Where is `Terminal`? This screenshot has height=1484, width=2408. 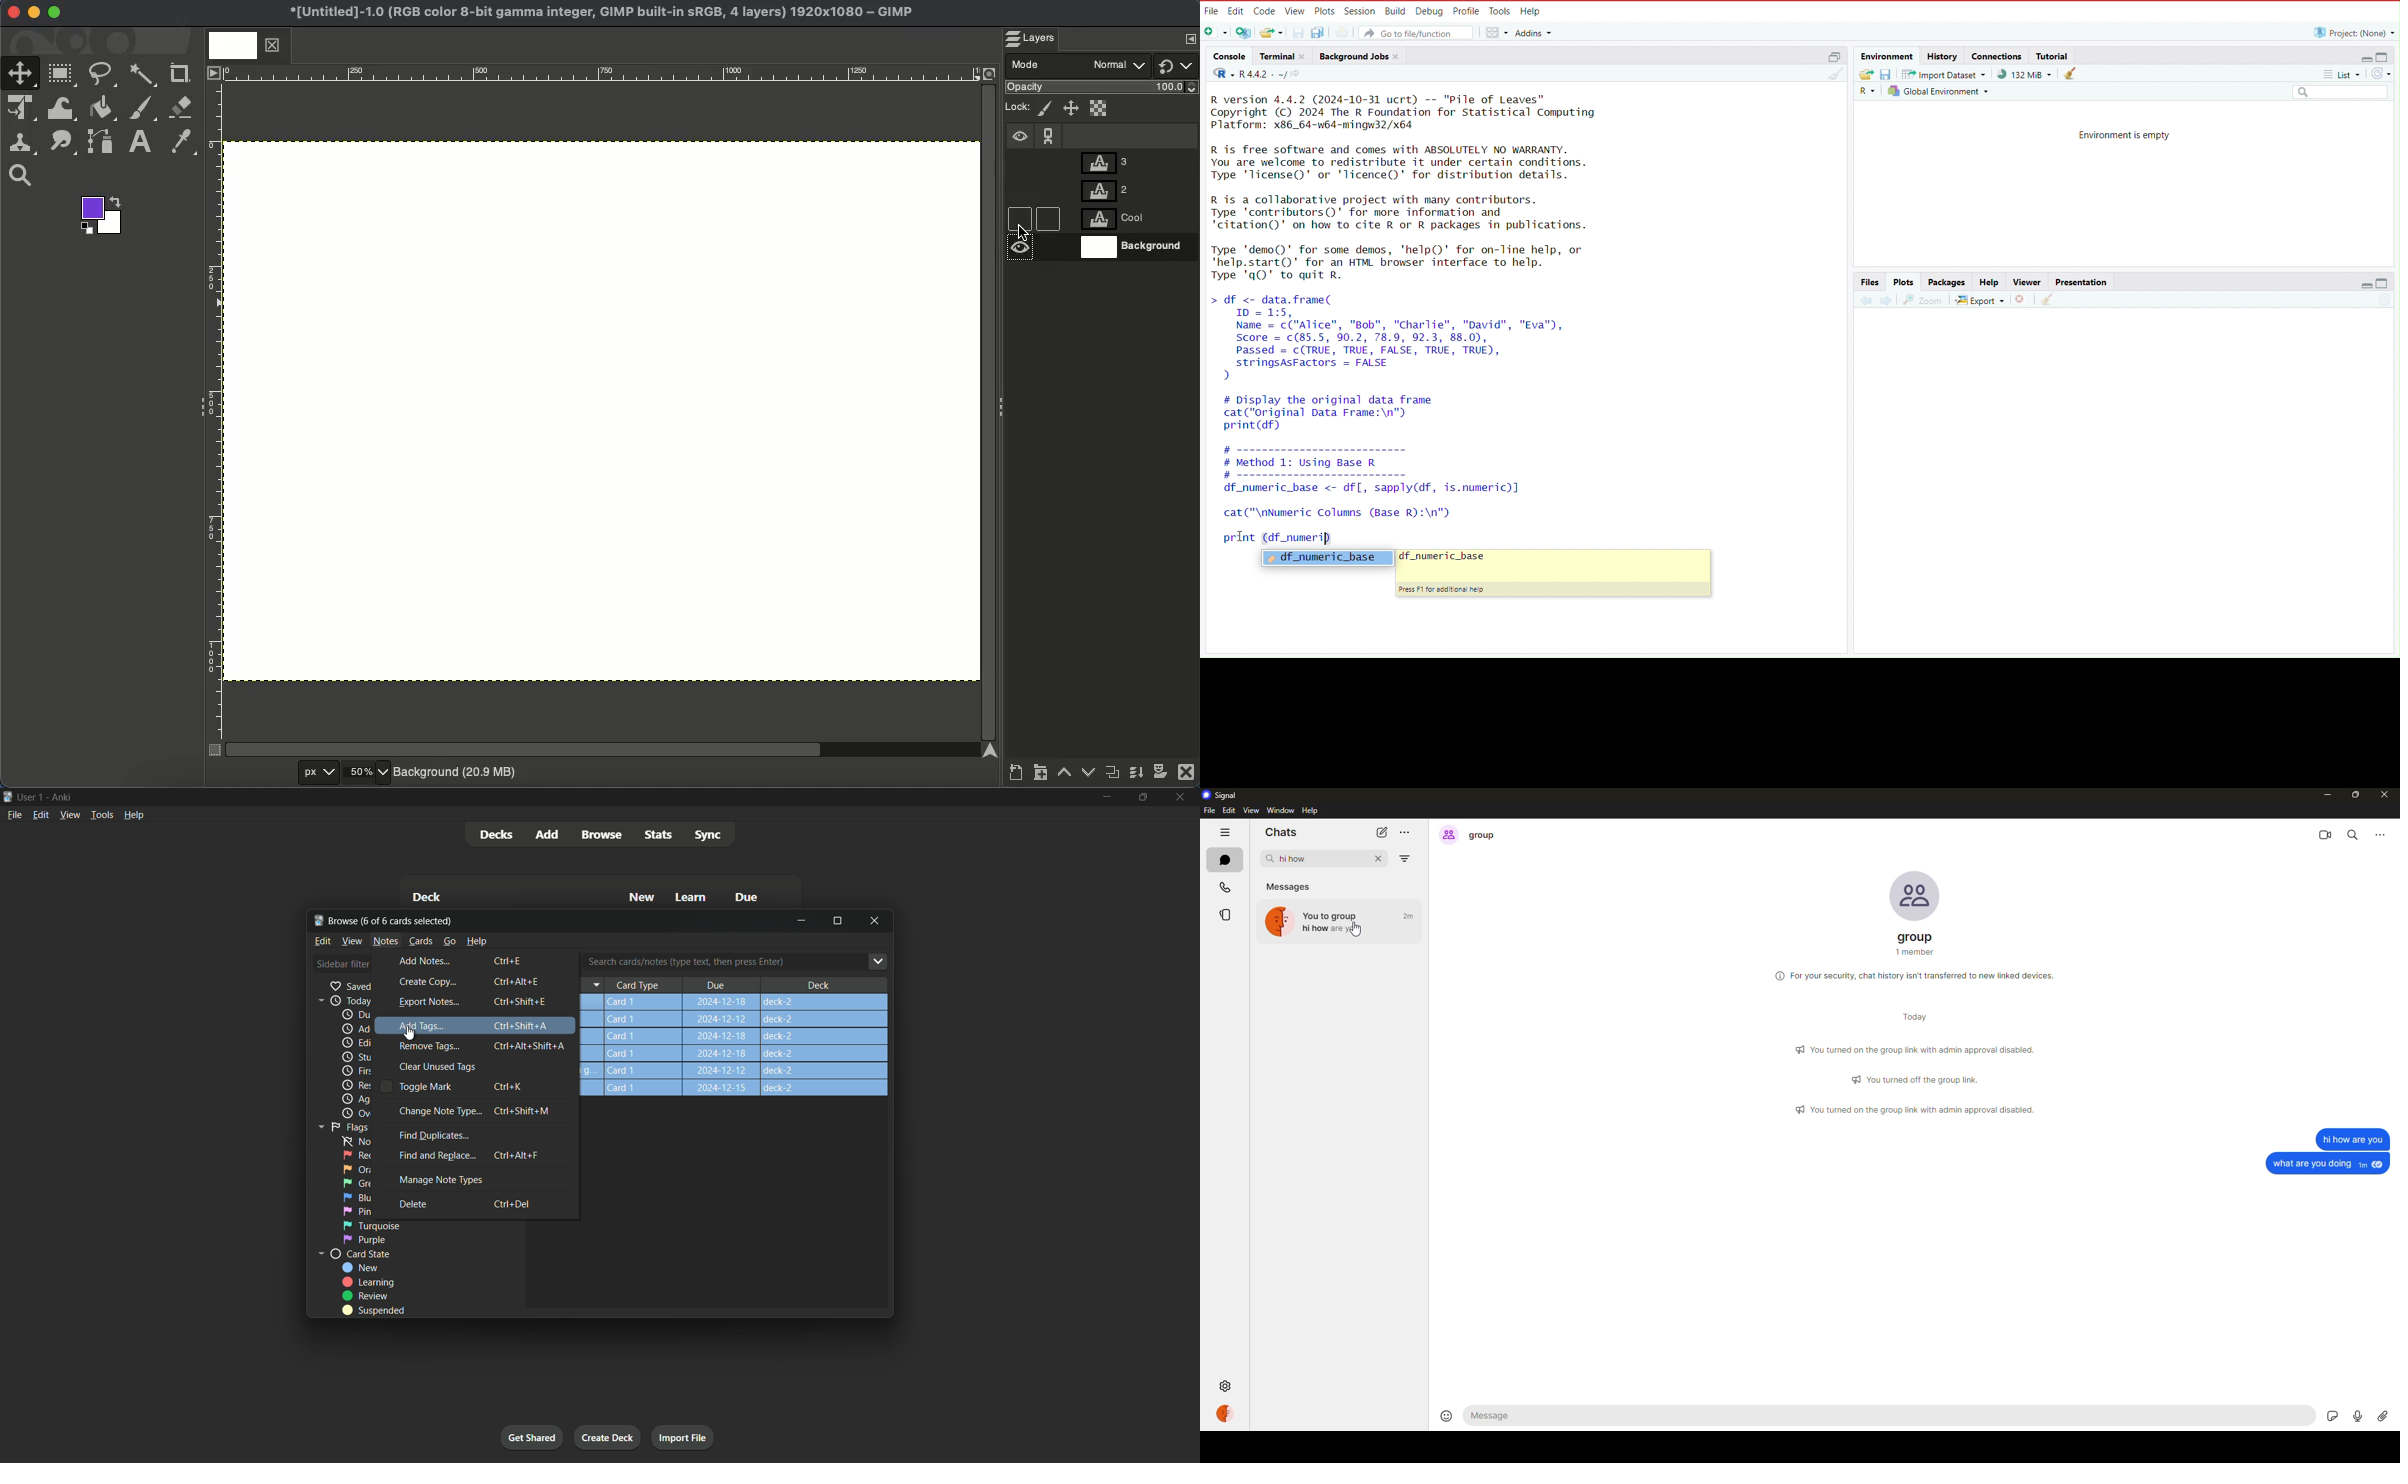 Terminal is located at coordinates (1274, 54).